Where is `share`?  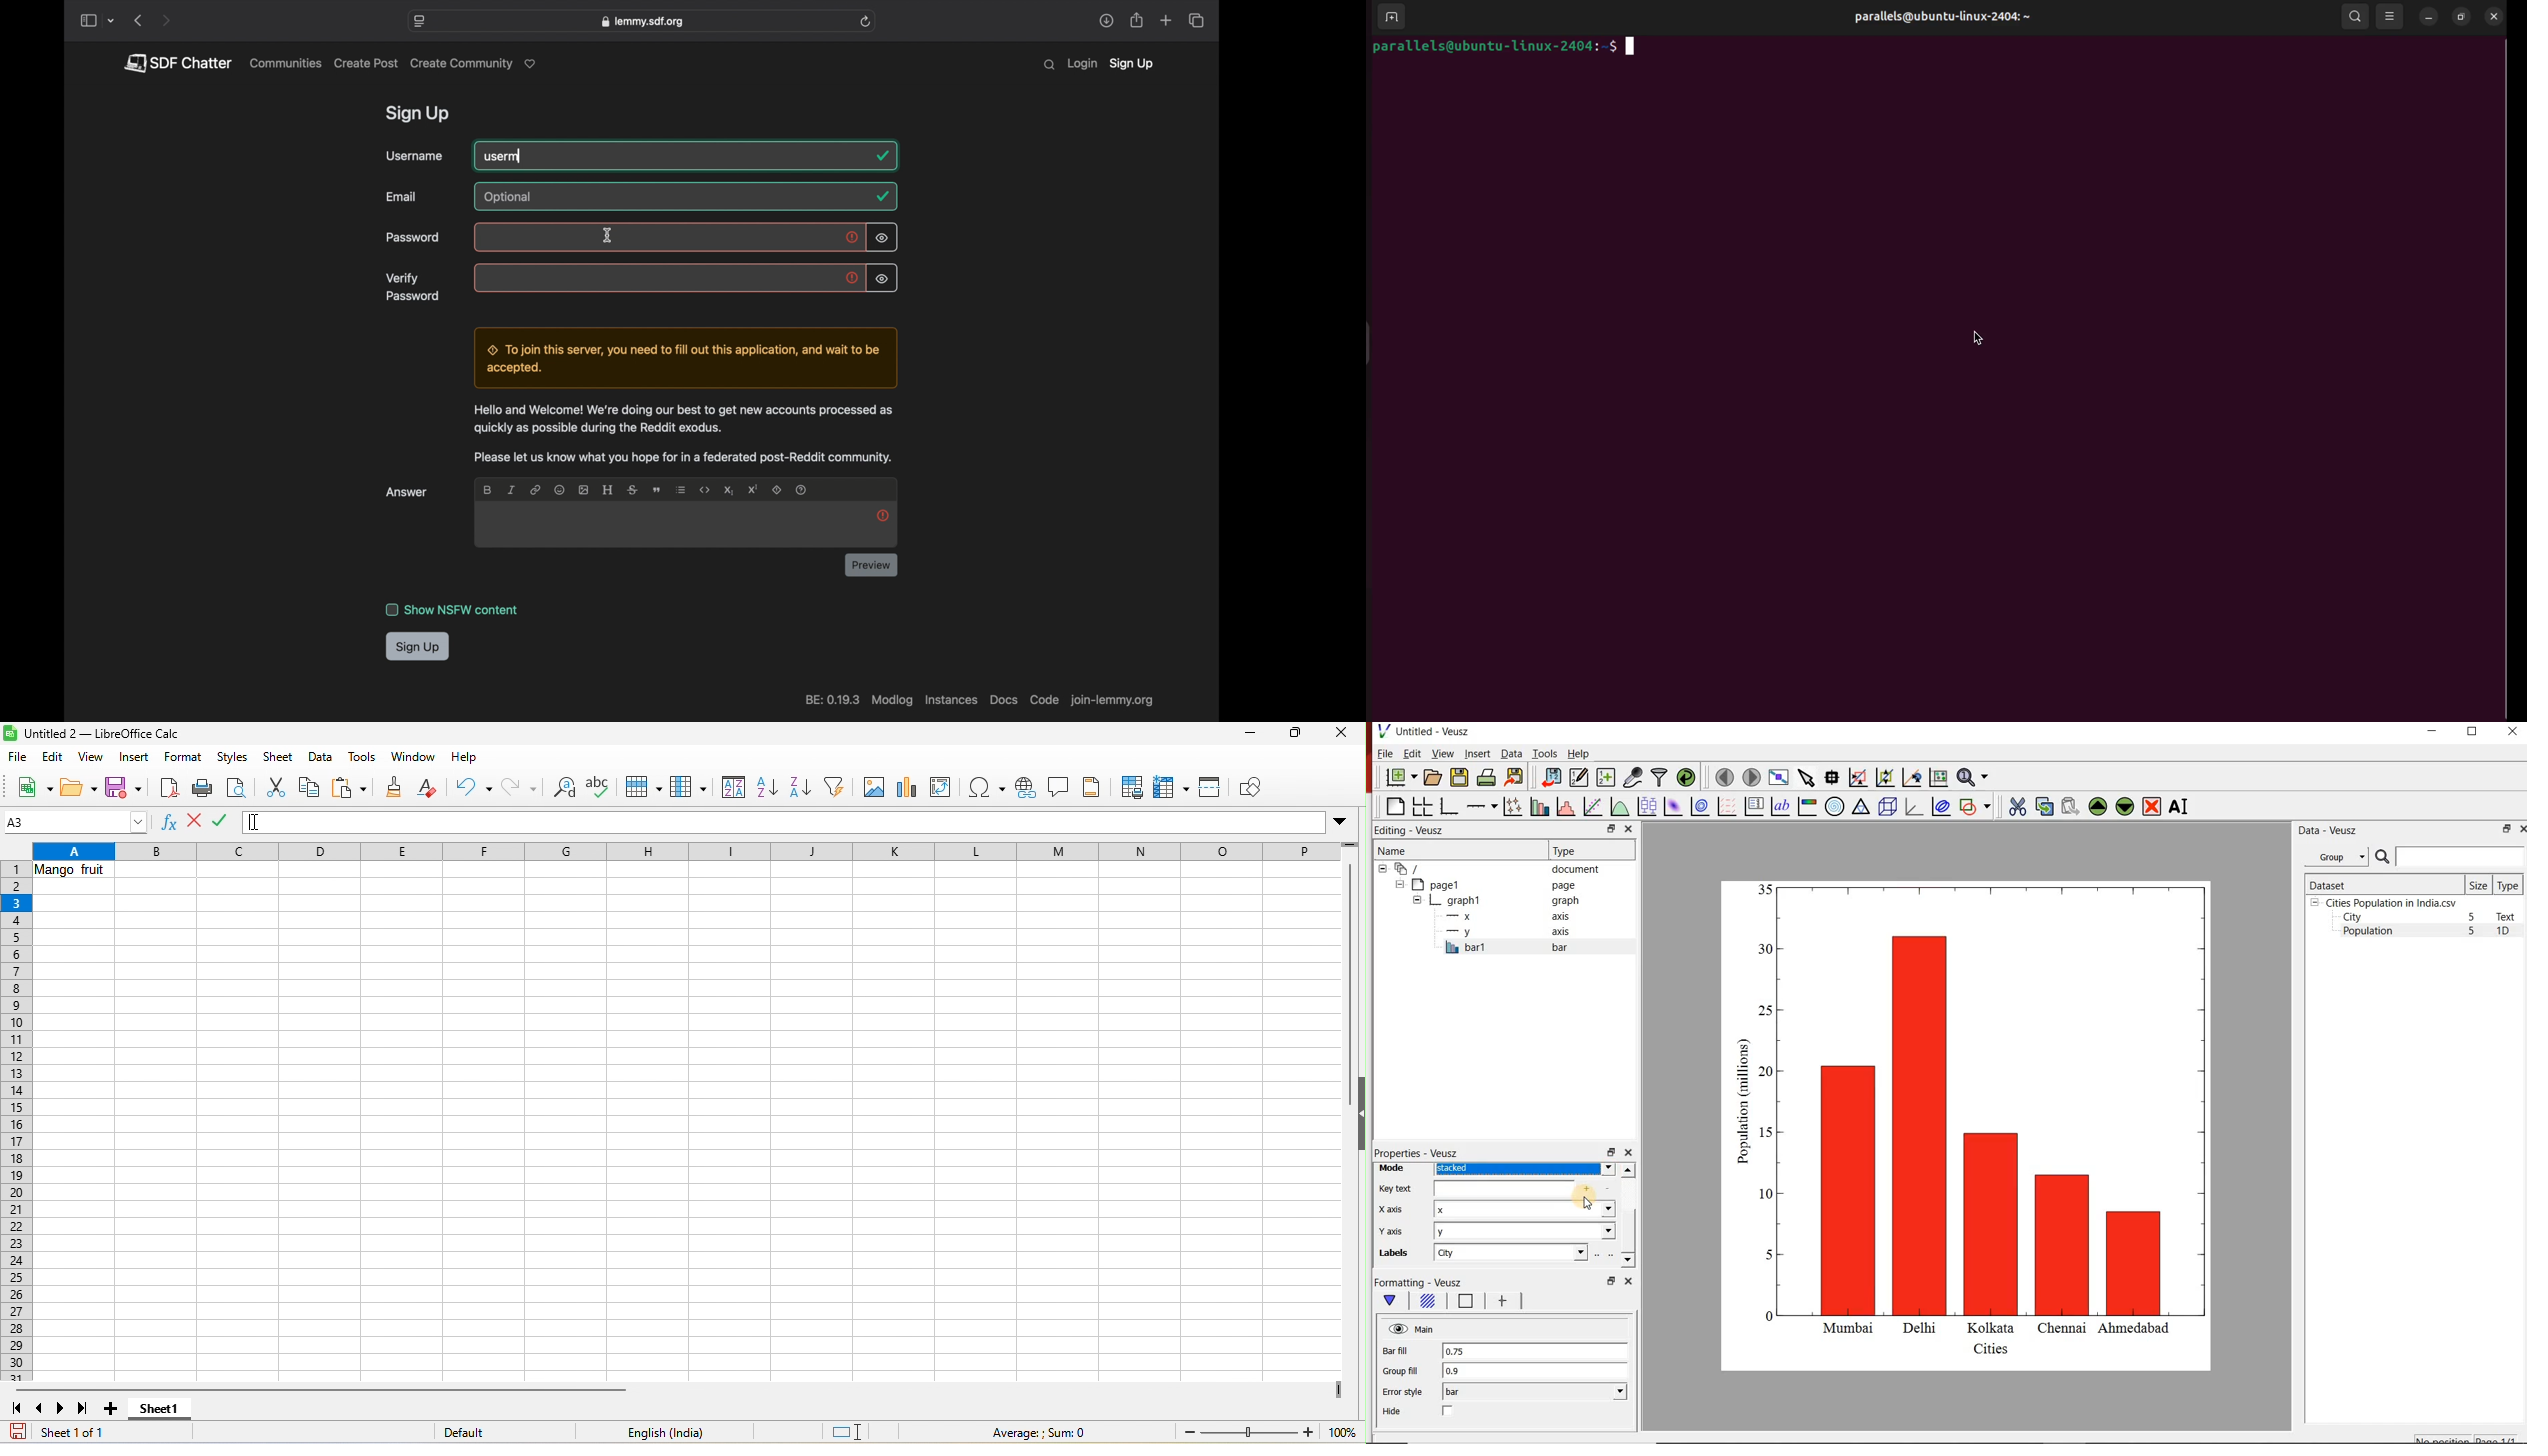 share is located at coordinates (1138, 21).